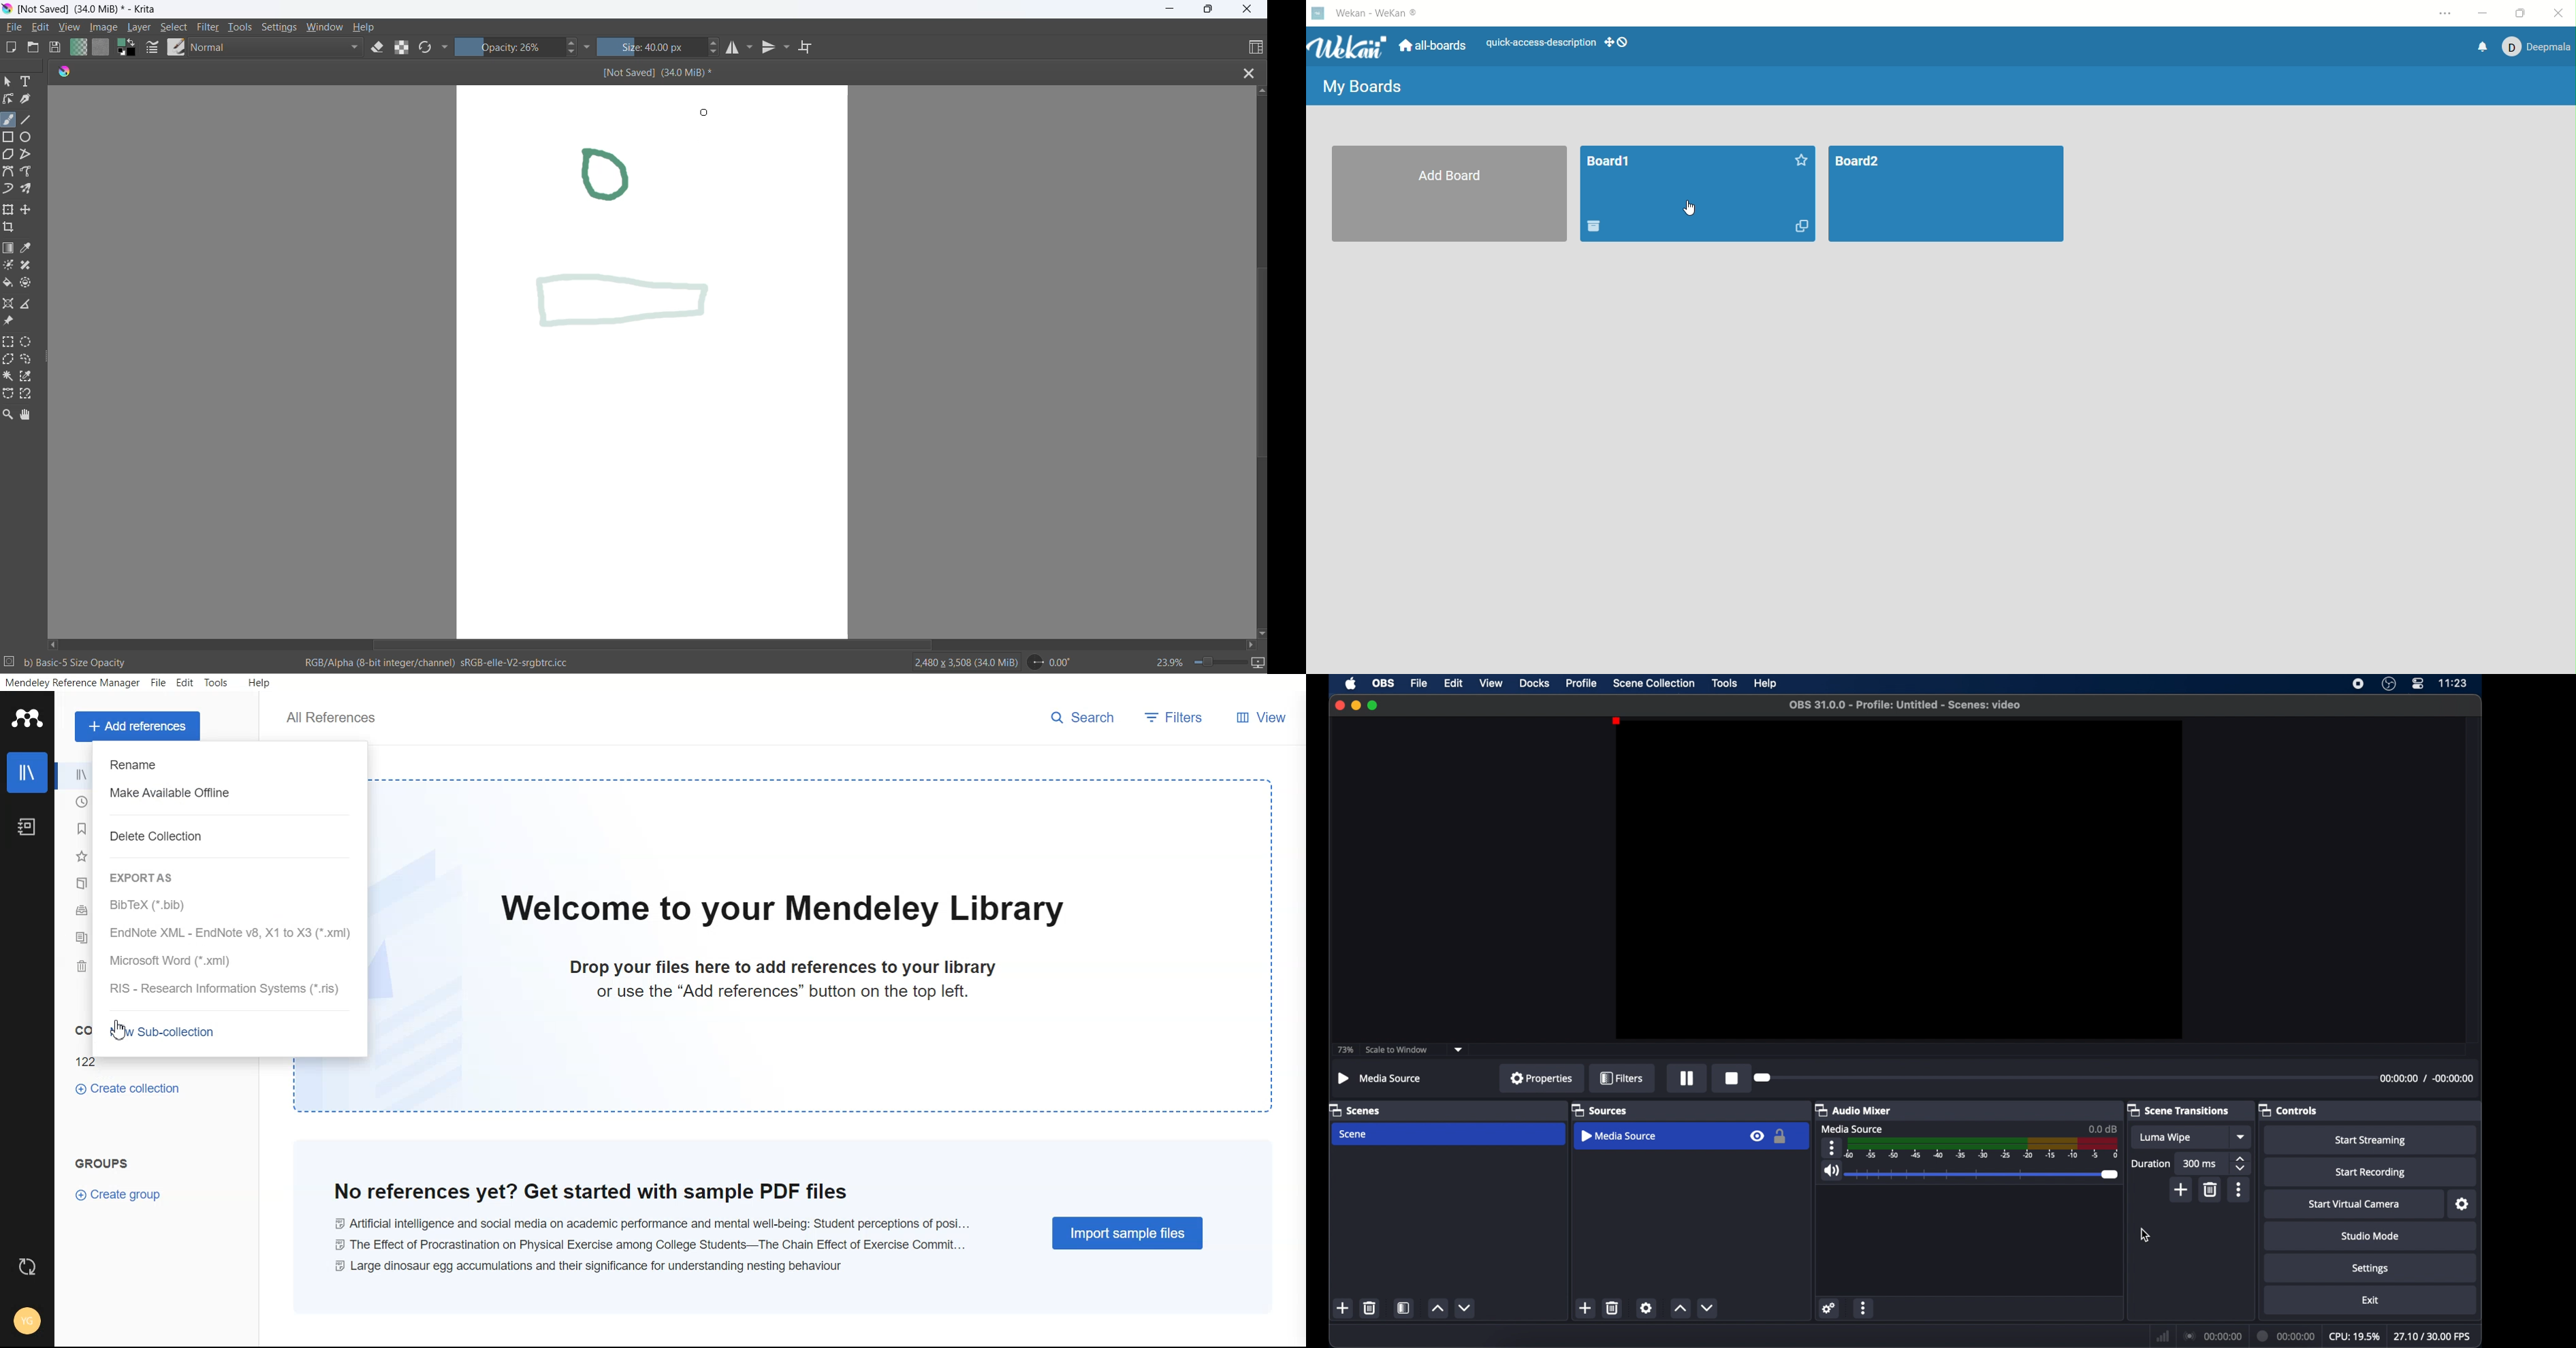 Image resolution: width=2576 pixels, height=1372 pixels. Describe the element at coordinates (2434, 1336) in the screenshot. I see `fps` at that location.